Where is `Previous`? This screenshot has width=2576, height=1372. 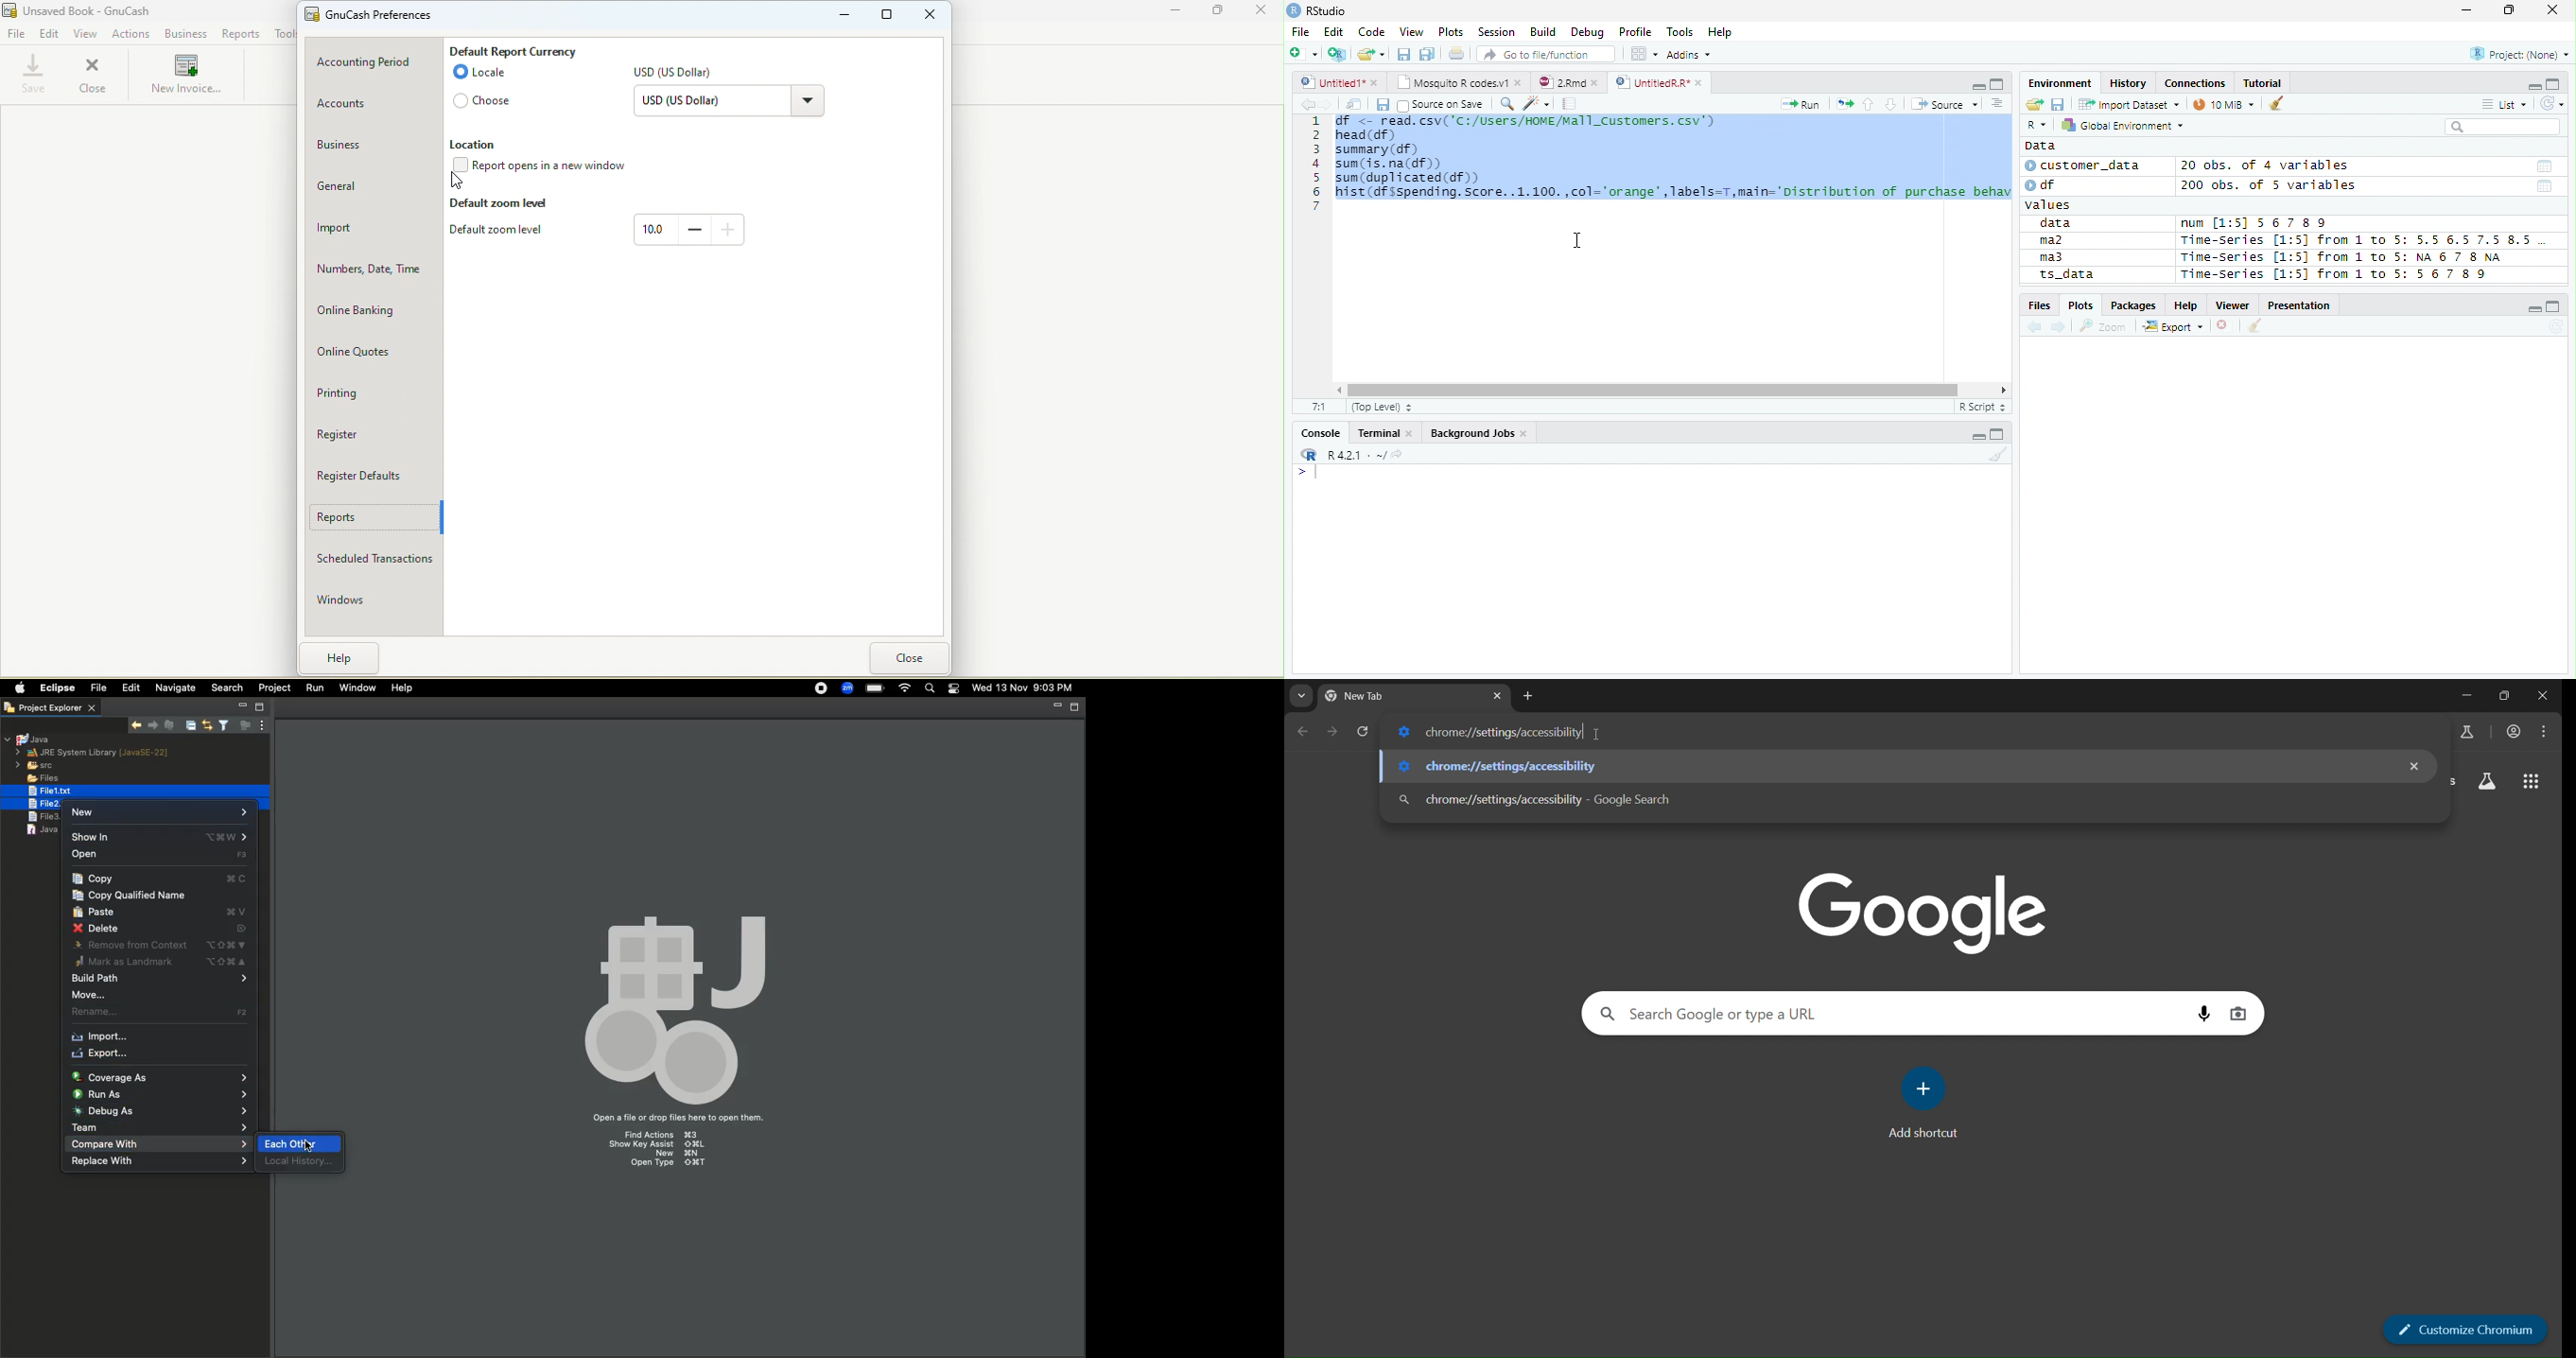 Previous is located at coordinates (1305, 104).